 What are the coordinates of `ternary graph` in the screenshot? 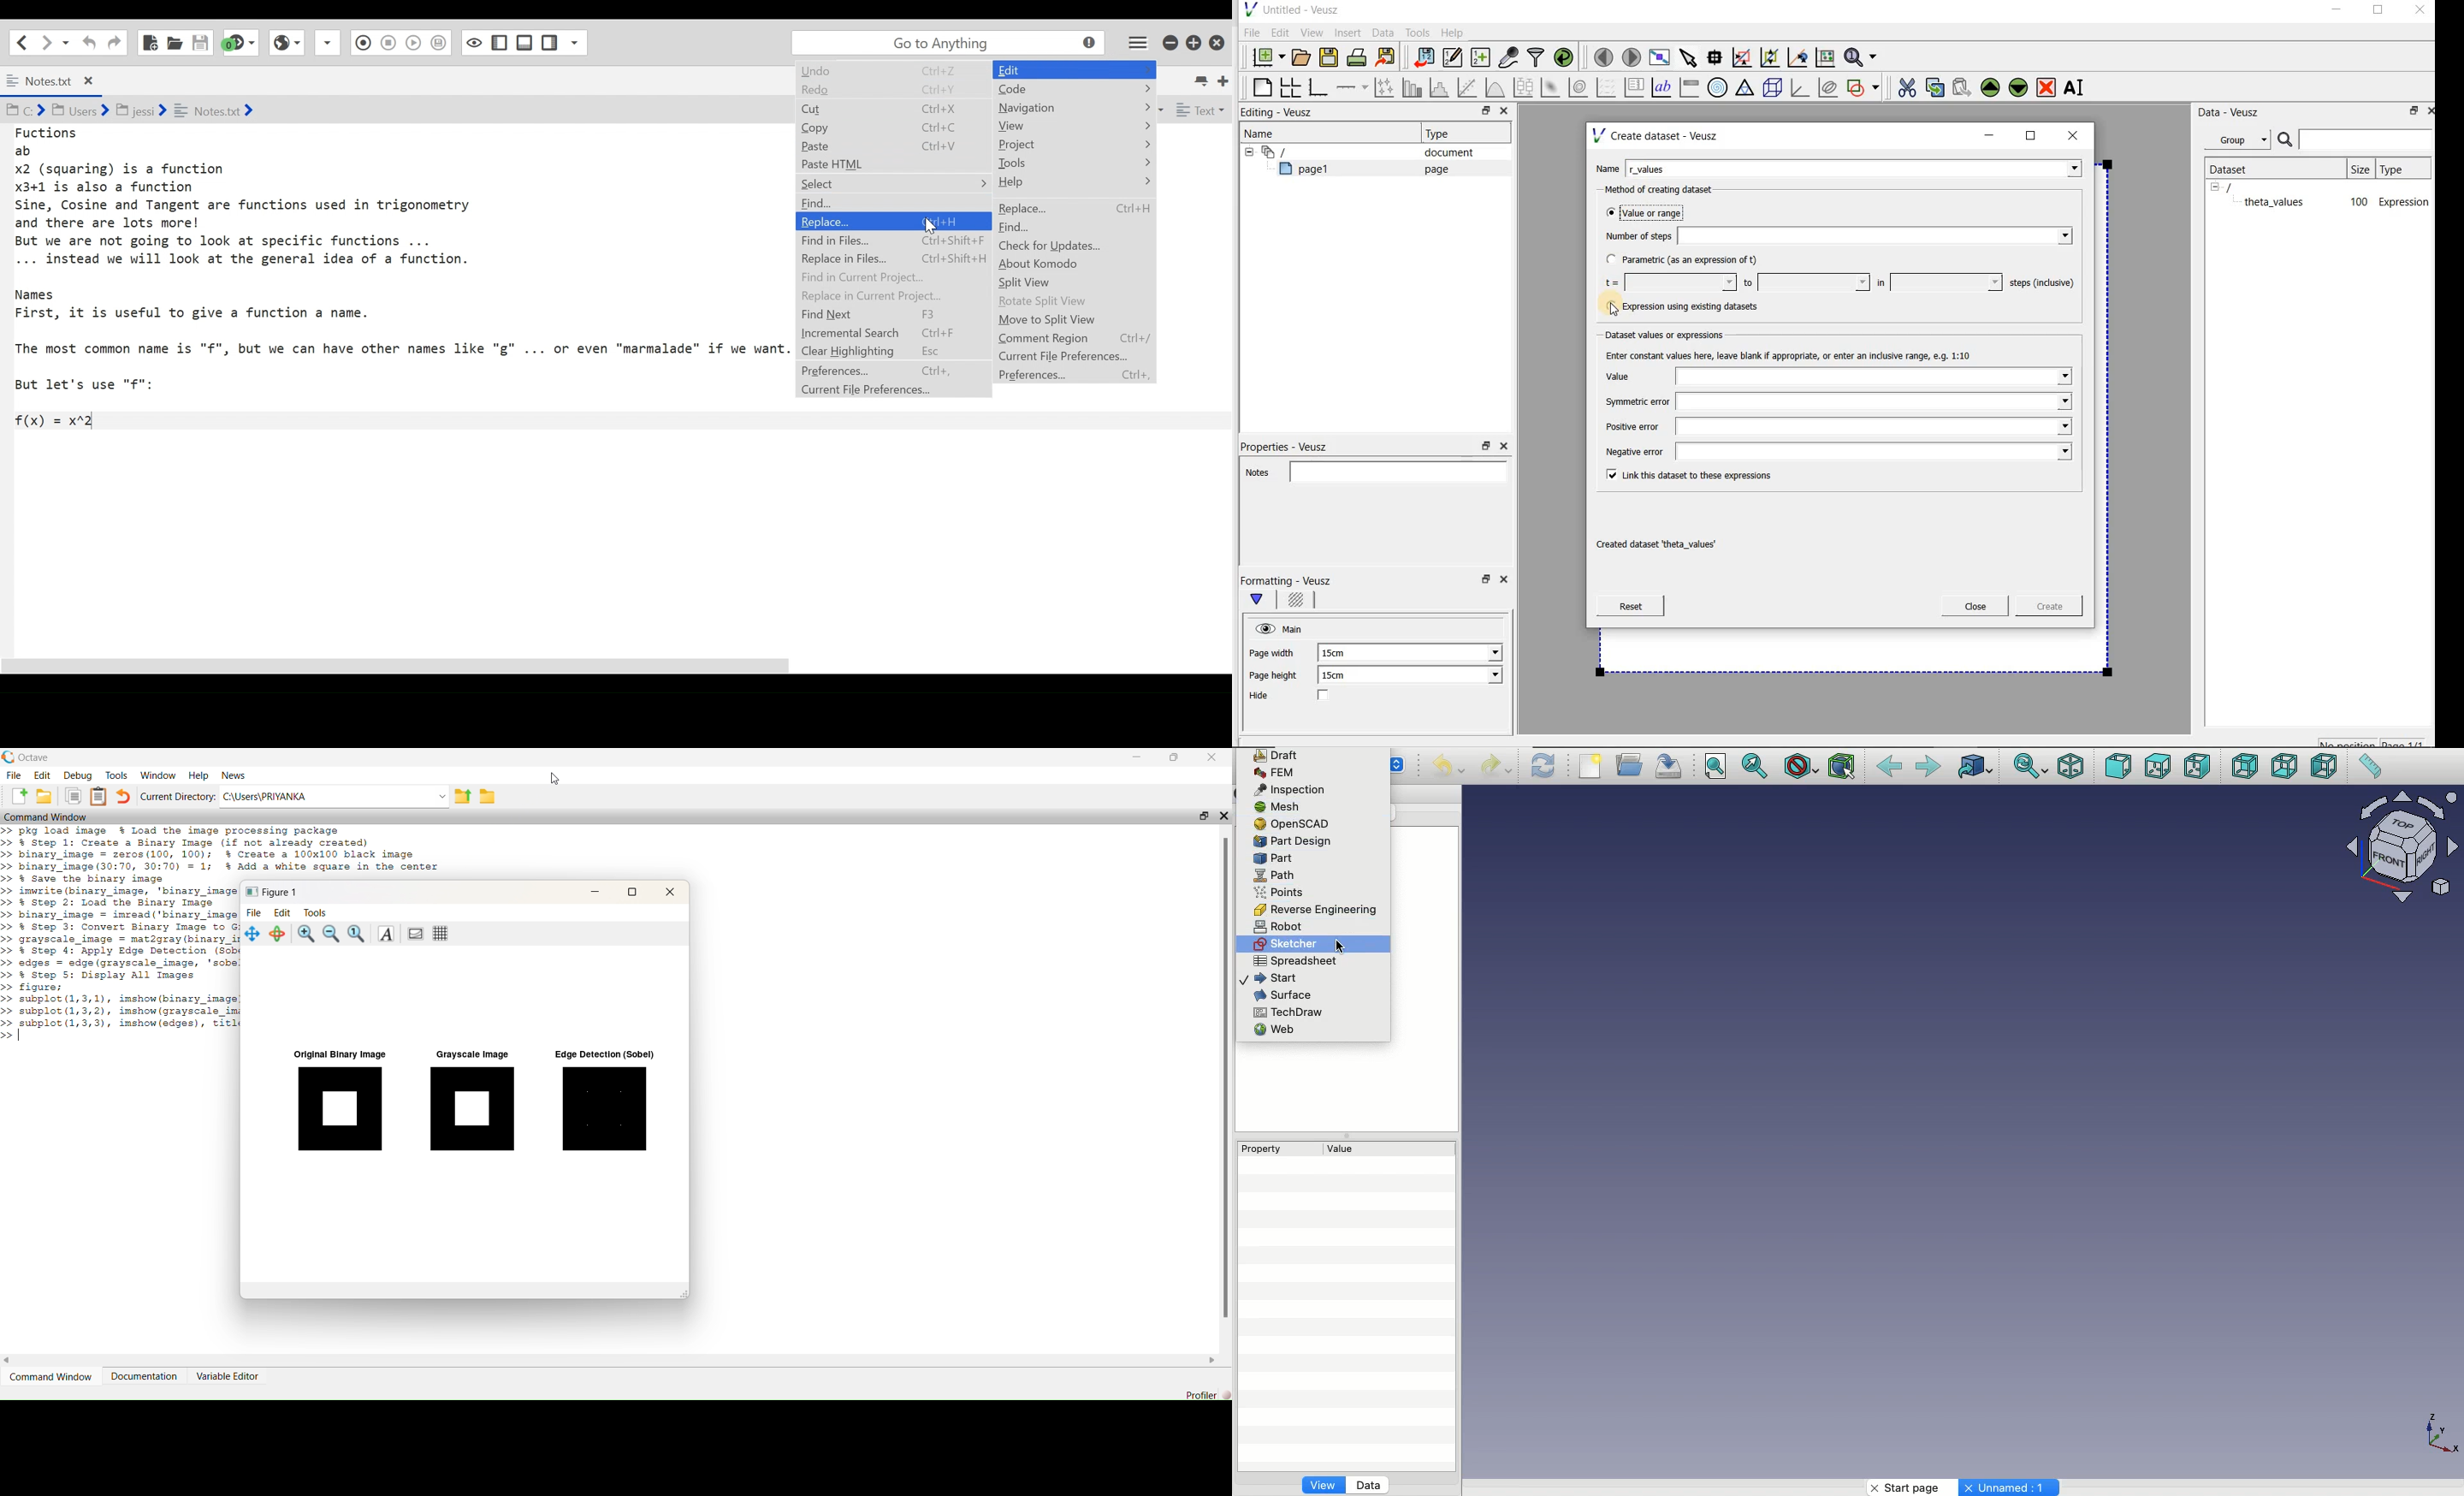 It's located at (1746, 88).